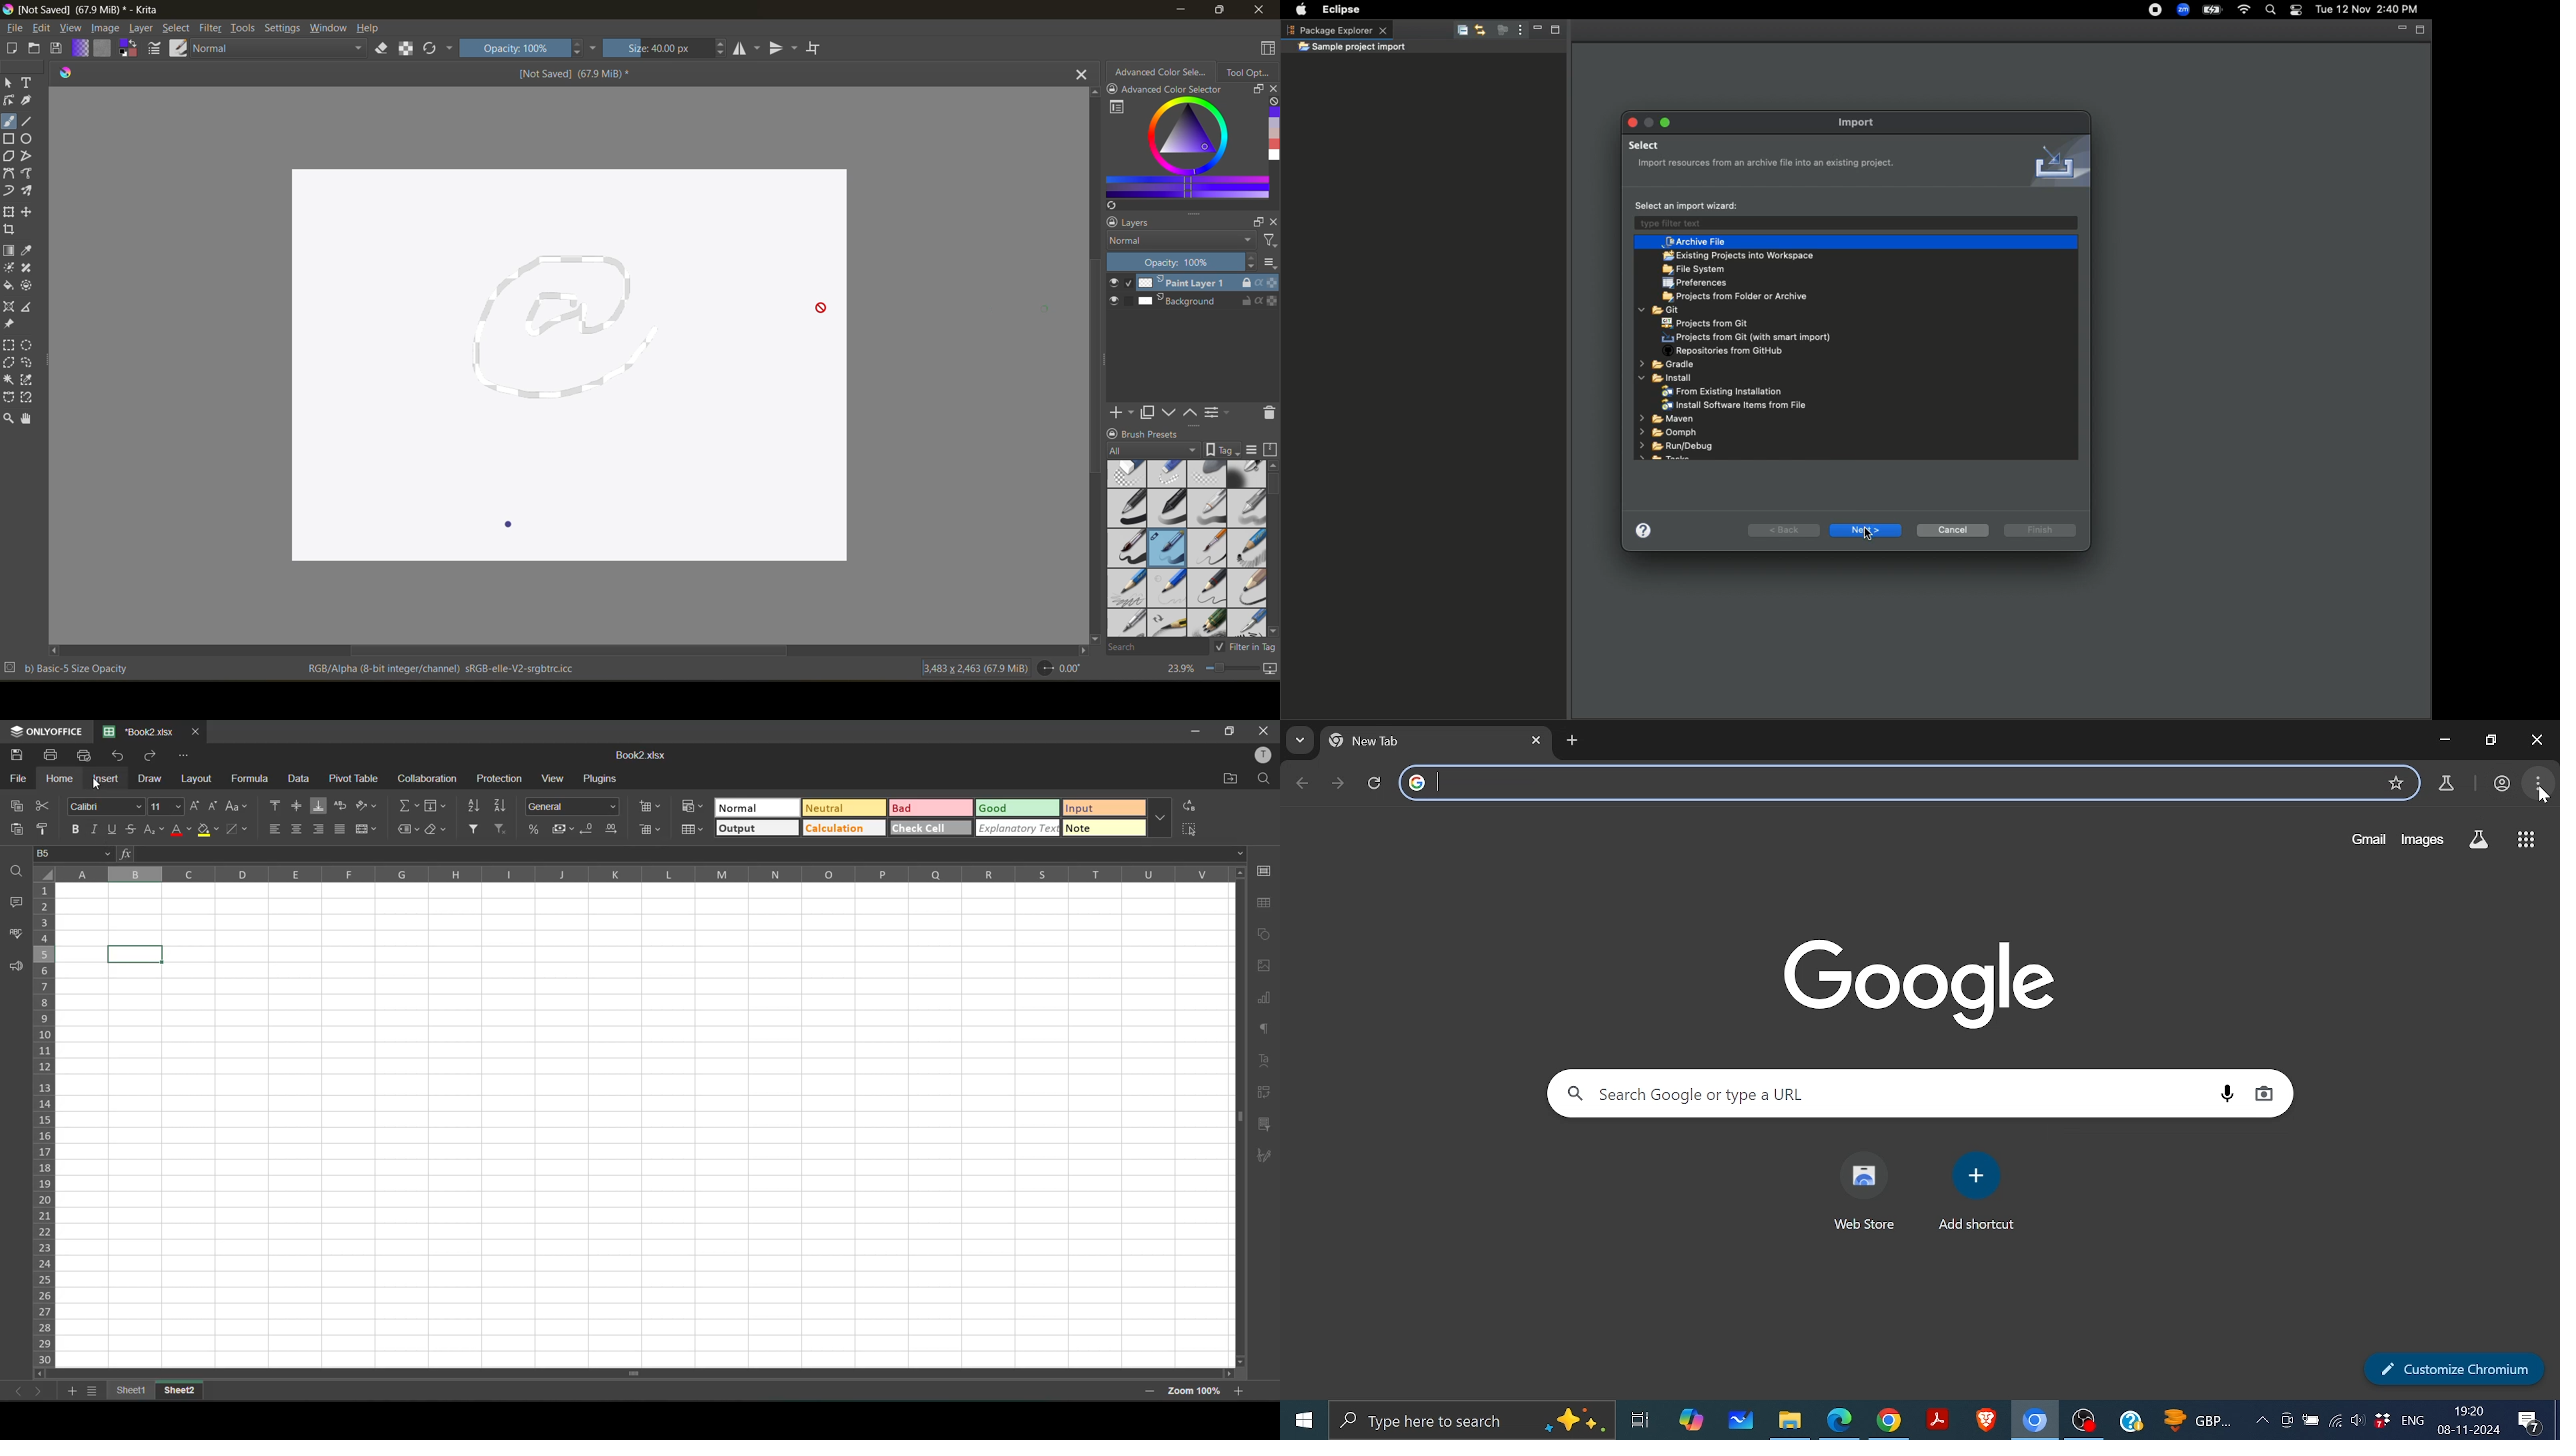  What do you see at coordinates (1265, 903) in the screenshot?
I see `table` at bounding box center [1265, 903].